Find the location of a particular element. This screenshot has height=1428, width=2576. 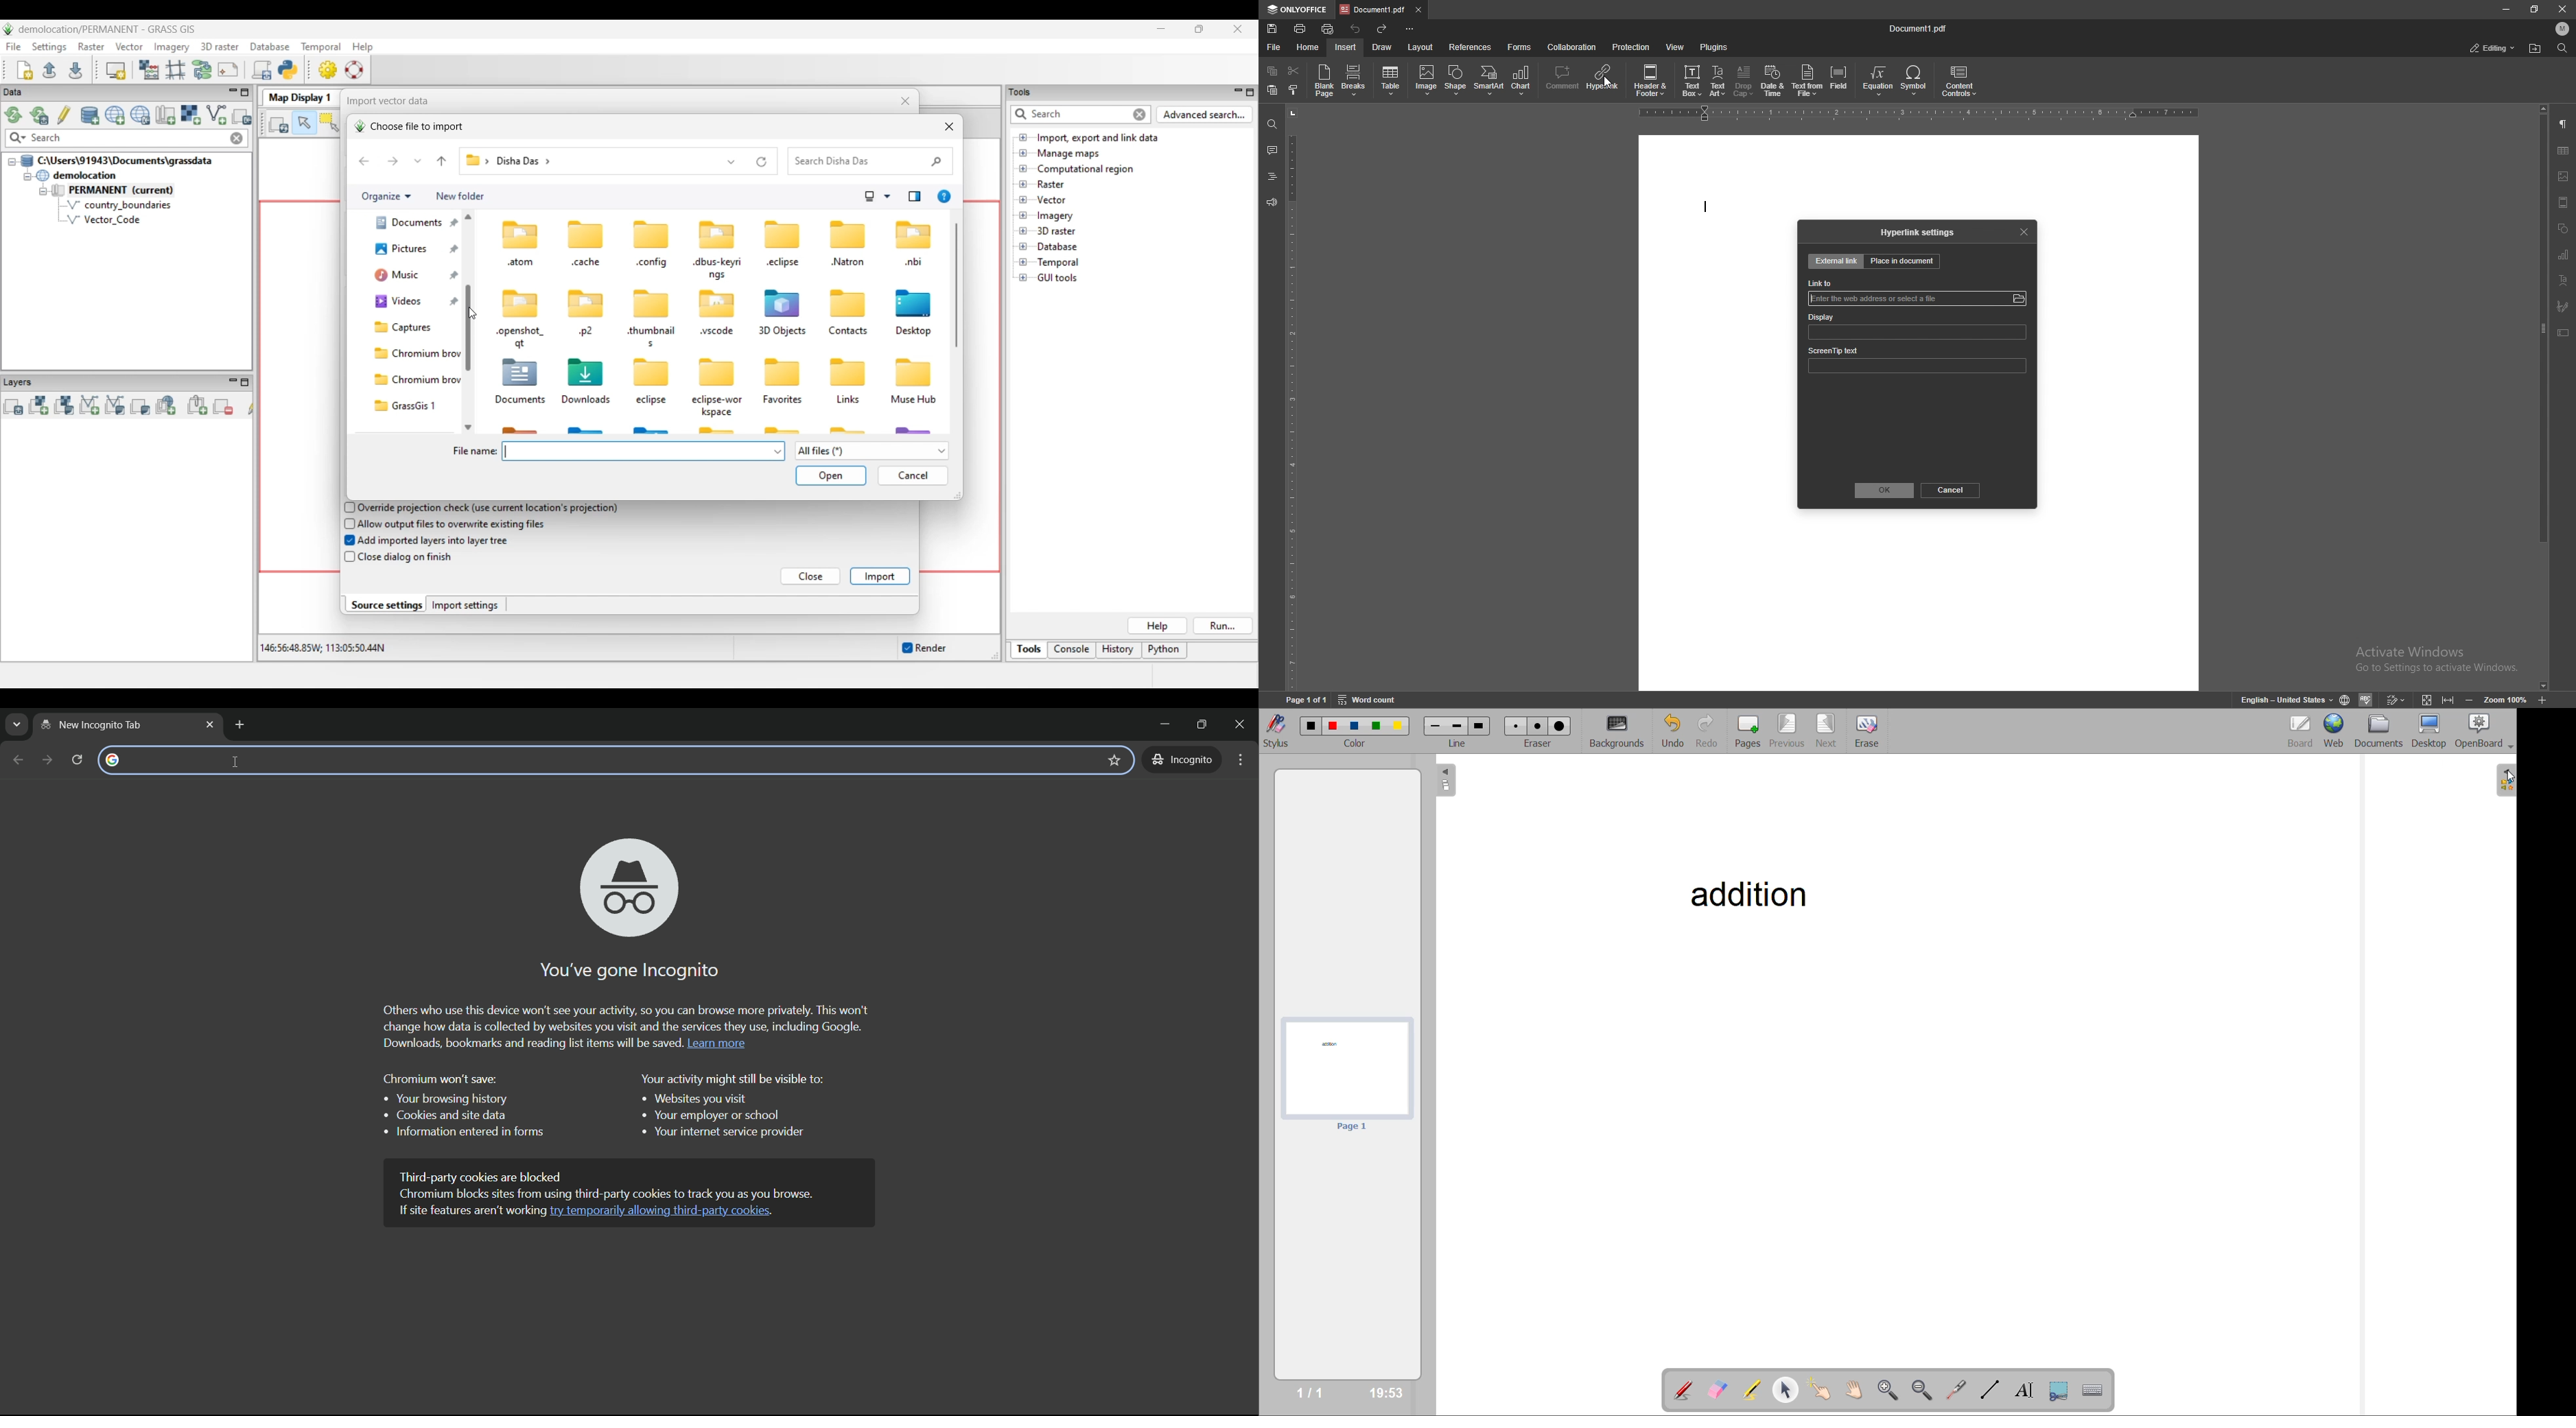

text align is located at coordinates (2564, 280).